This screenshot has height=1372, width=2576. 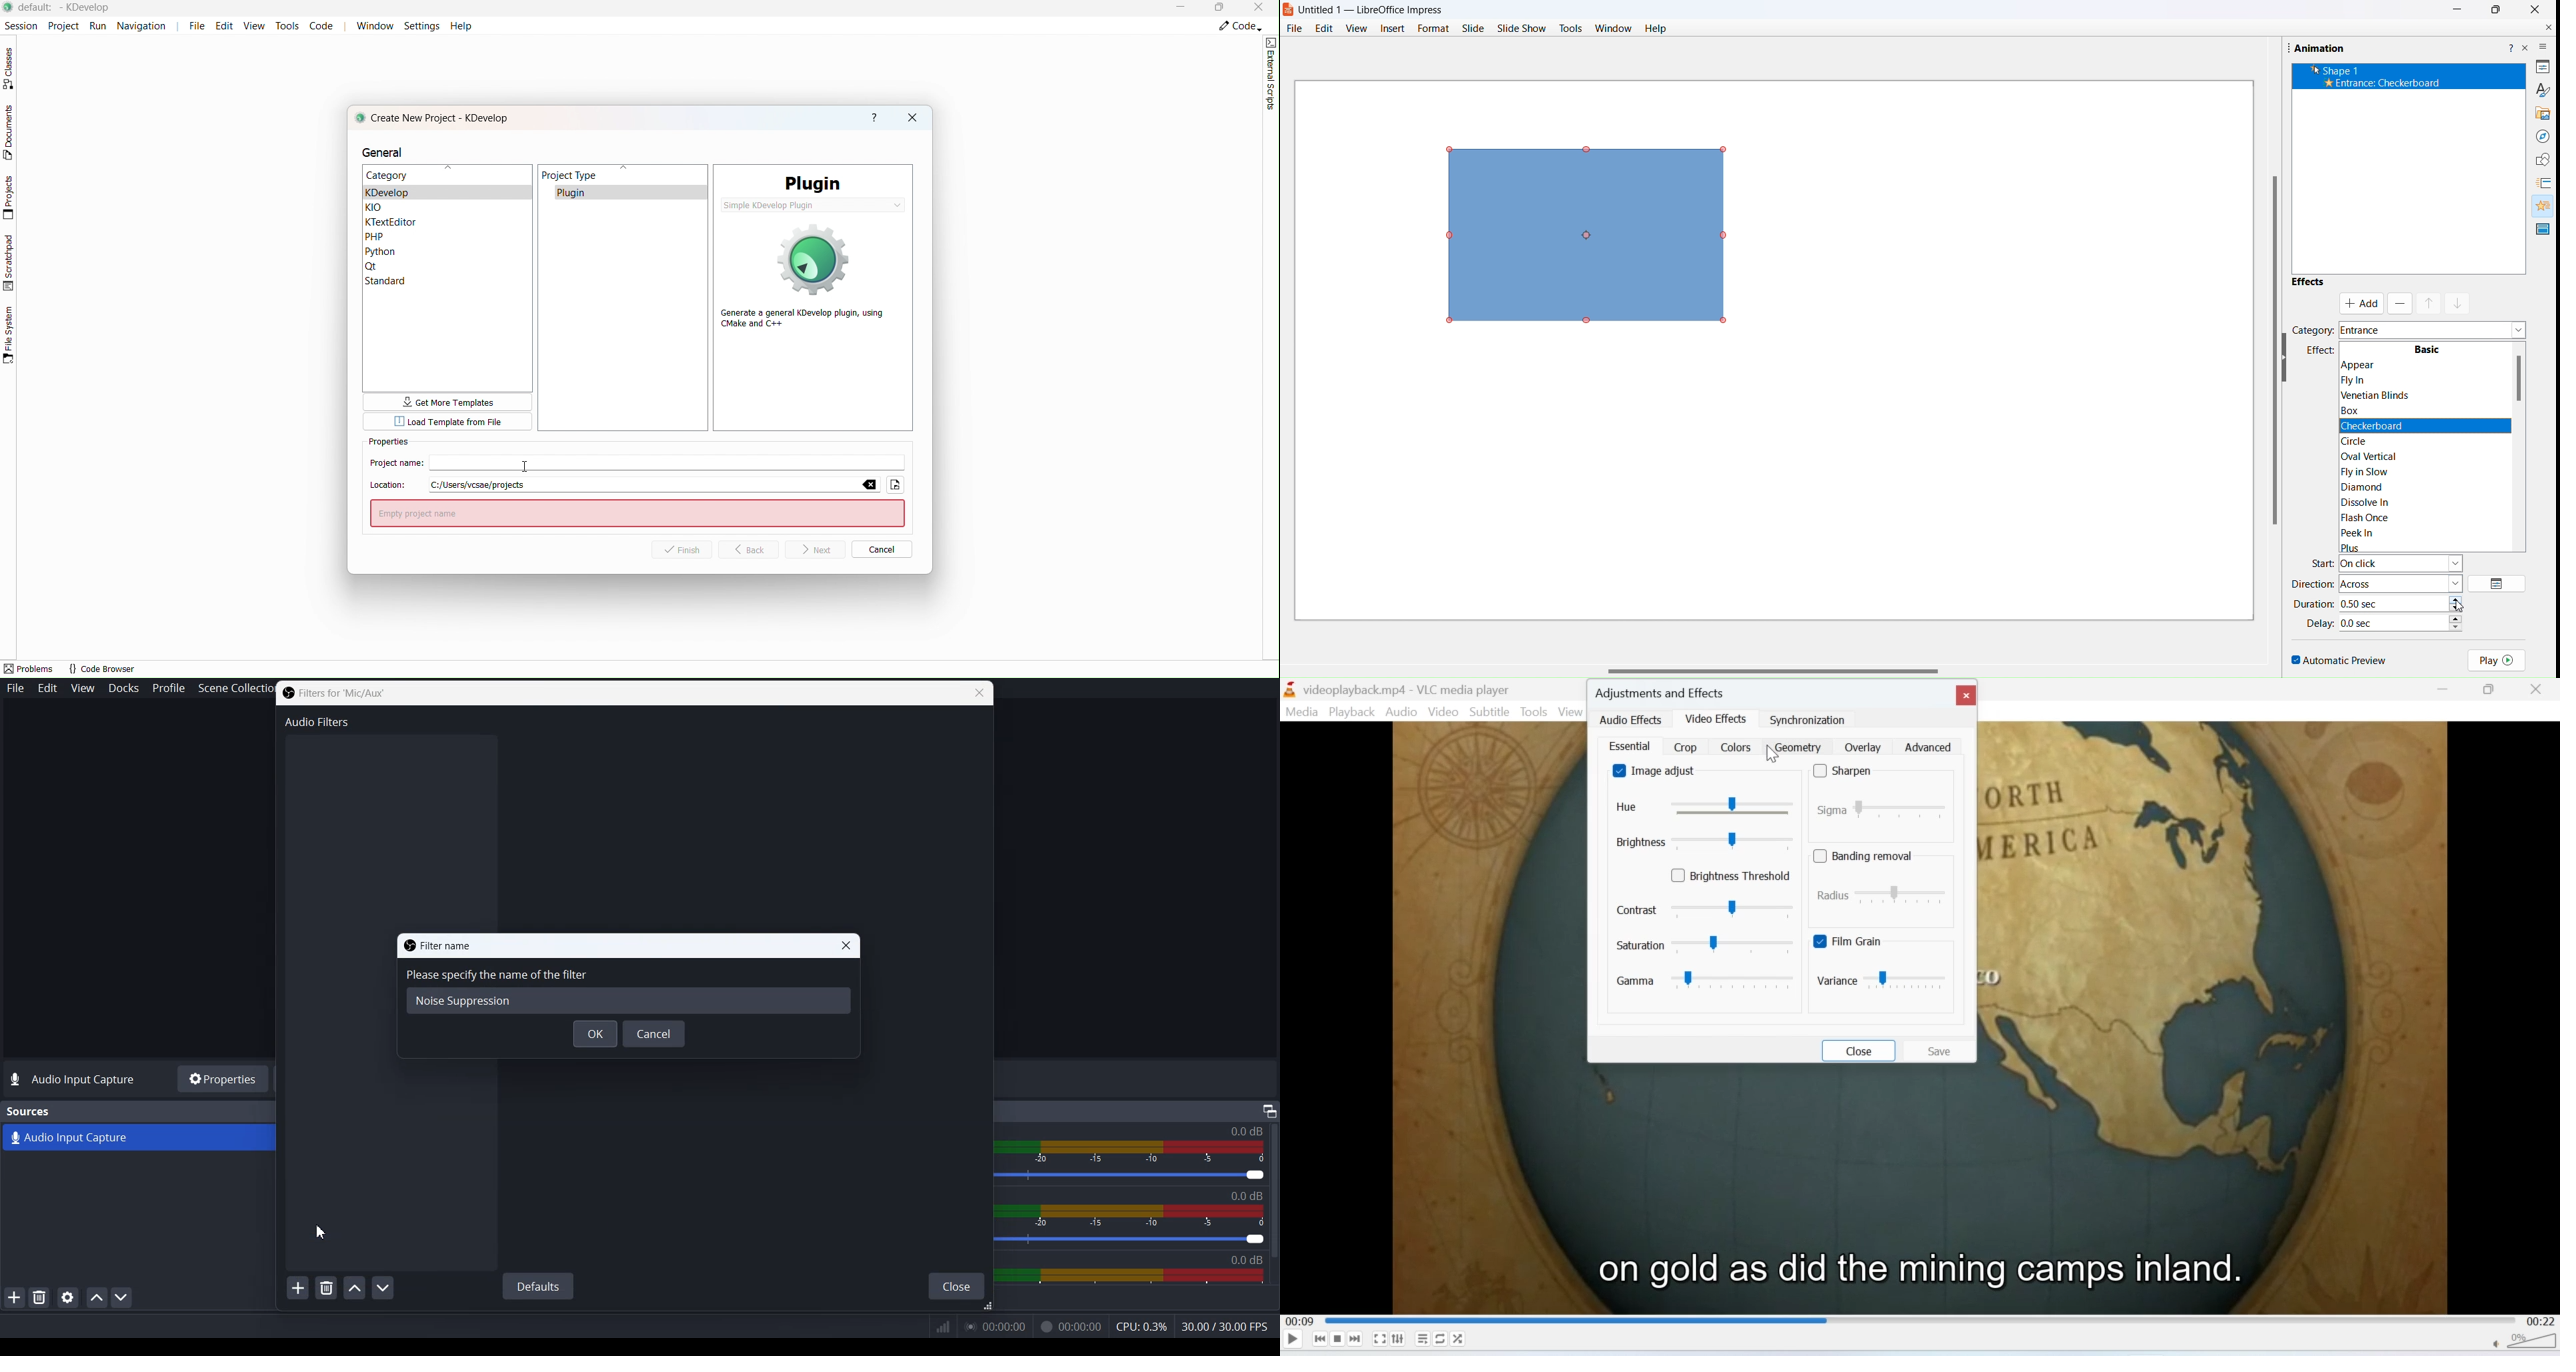 What do you see at coordinates (1631, 721) in the screenshot?
I see `audio effects` at bounding box center [1631, 721].